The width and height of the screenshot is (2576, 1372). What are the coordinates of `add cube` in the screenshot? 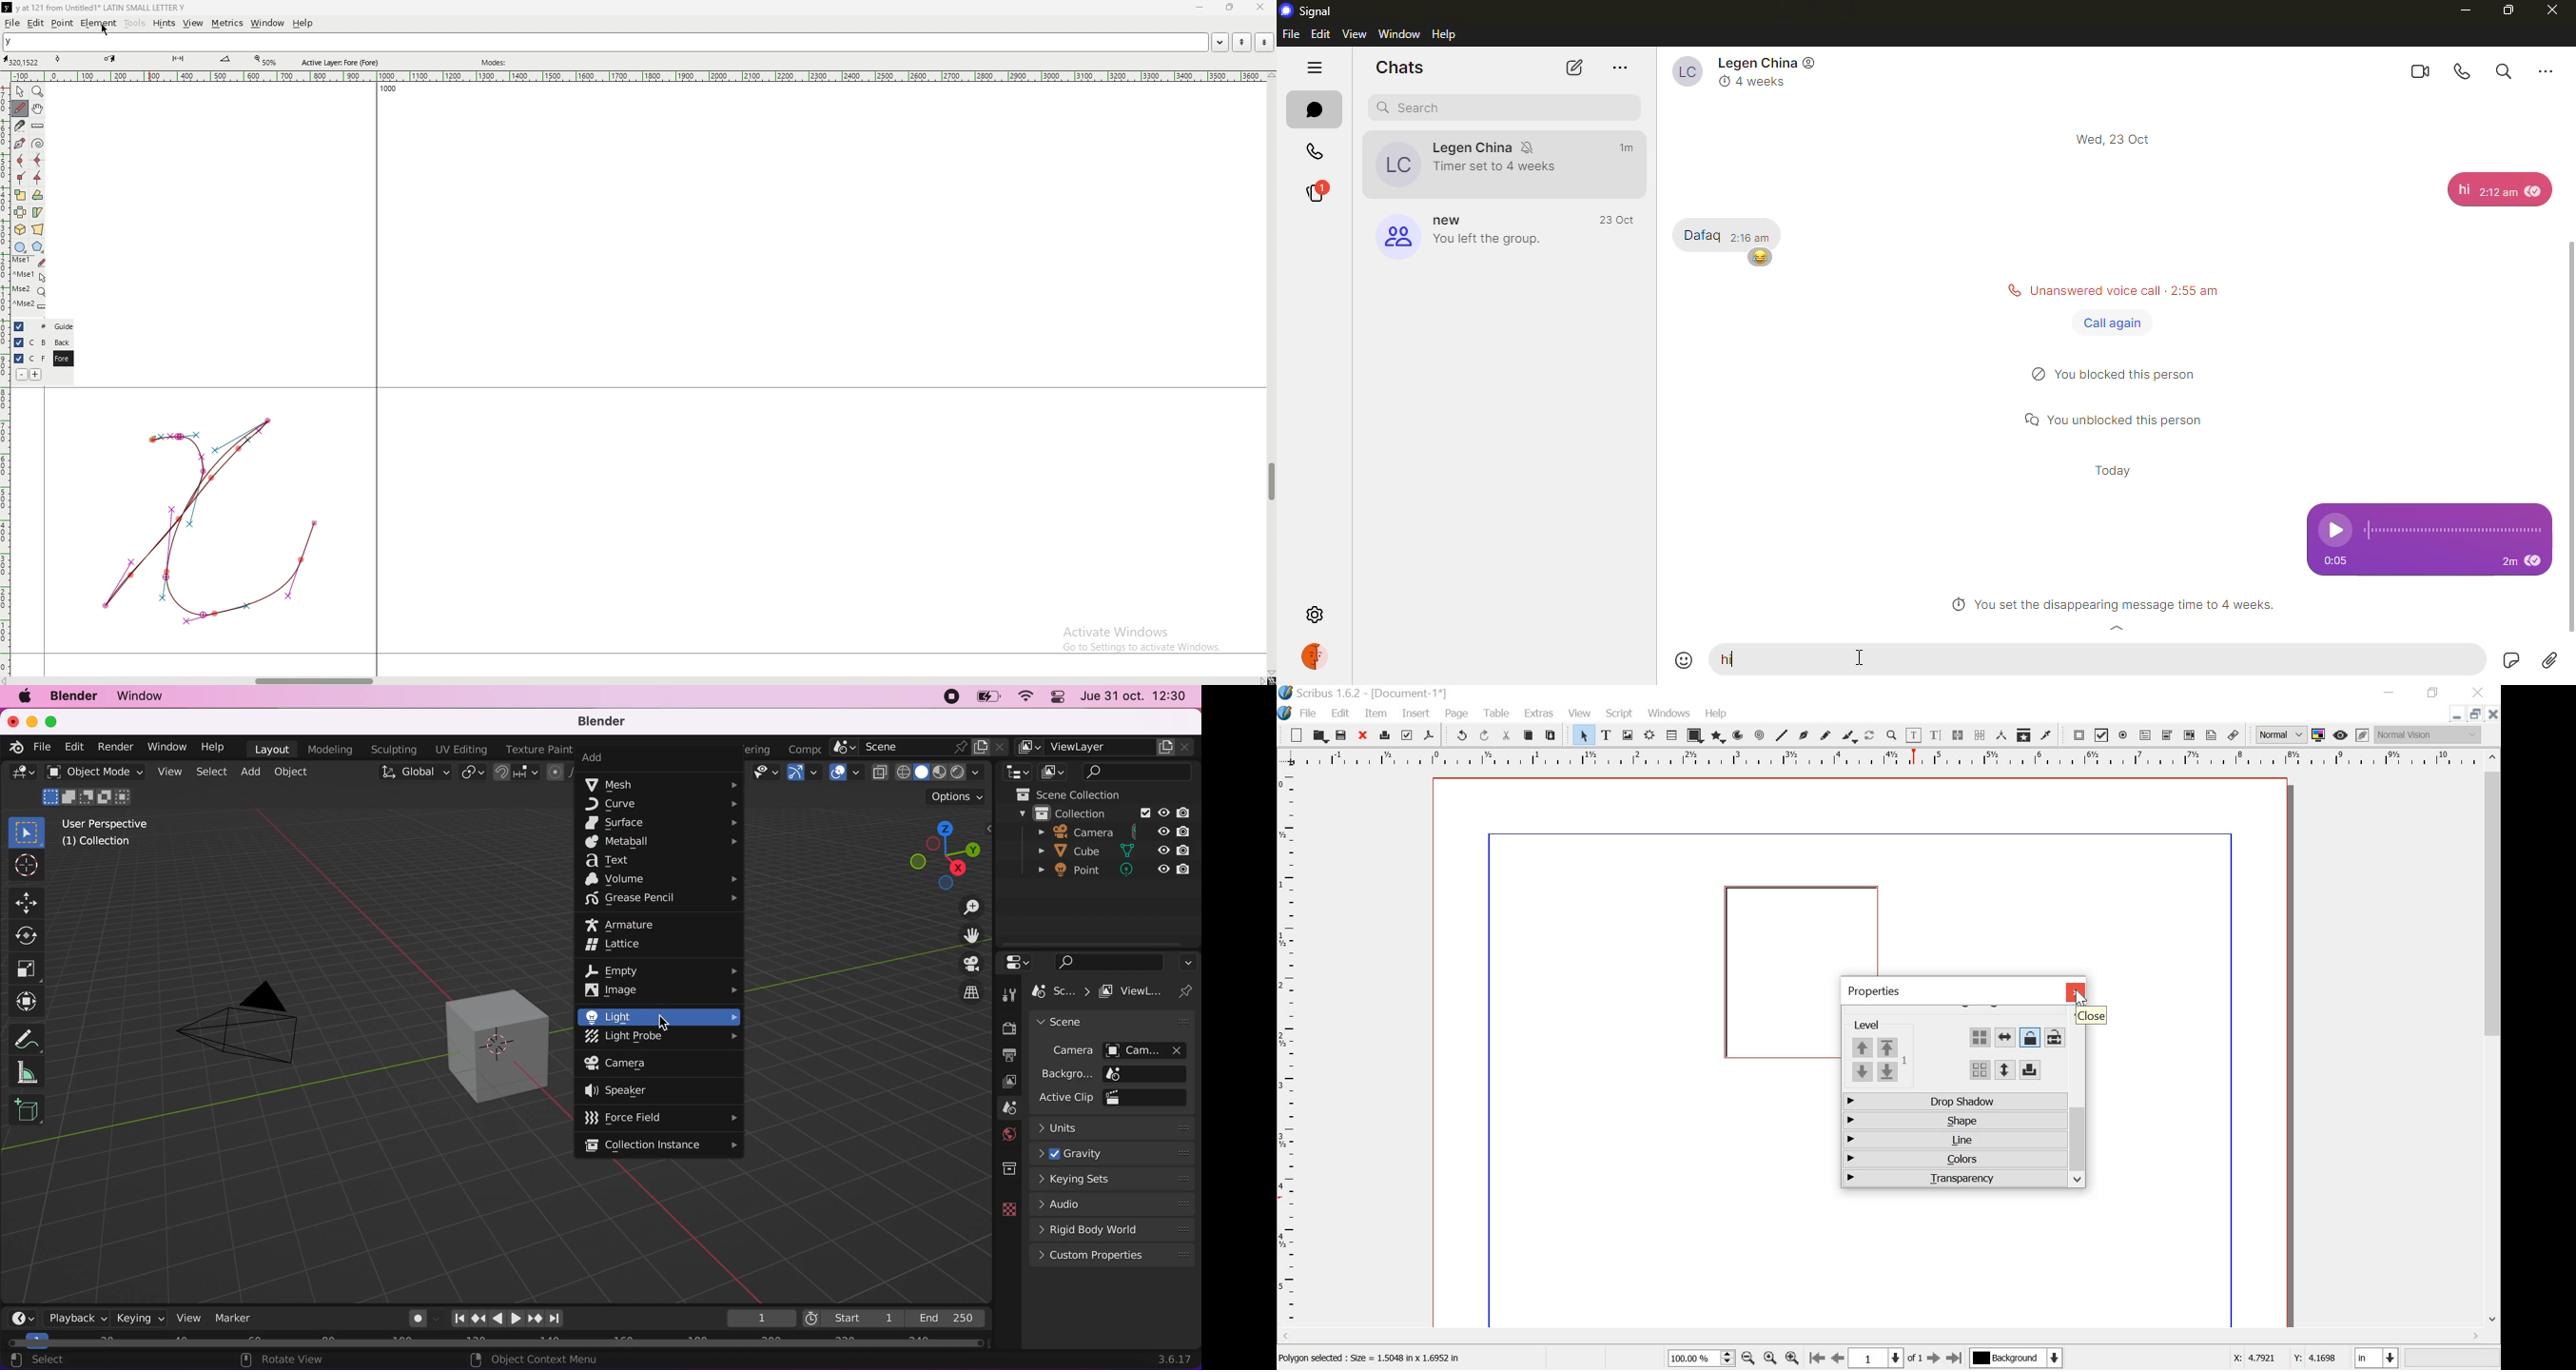 It's located at (30, 1112).